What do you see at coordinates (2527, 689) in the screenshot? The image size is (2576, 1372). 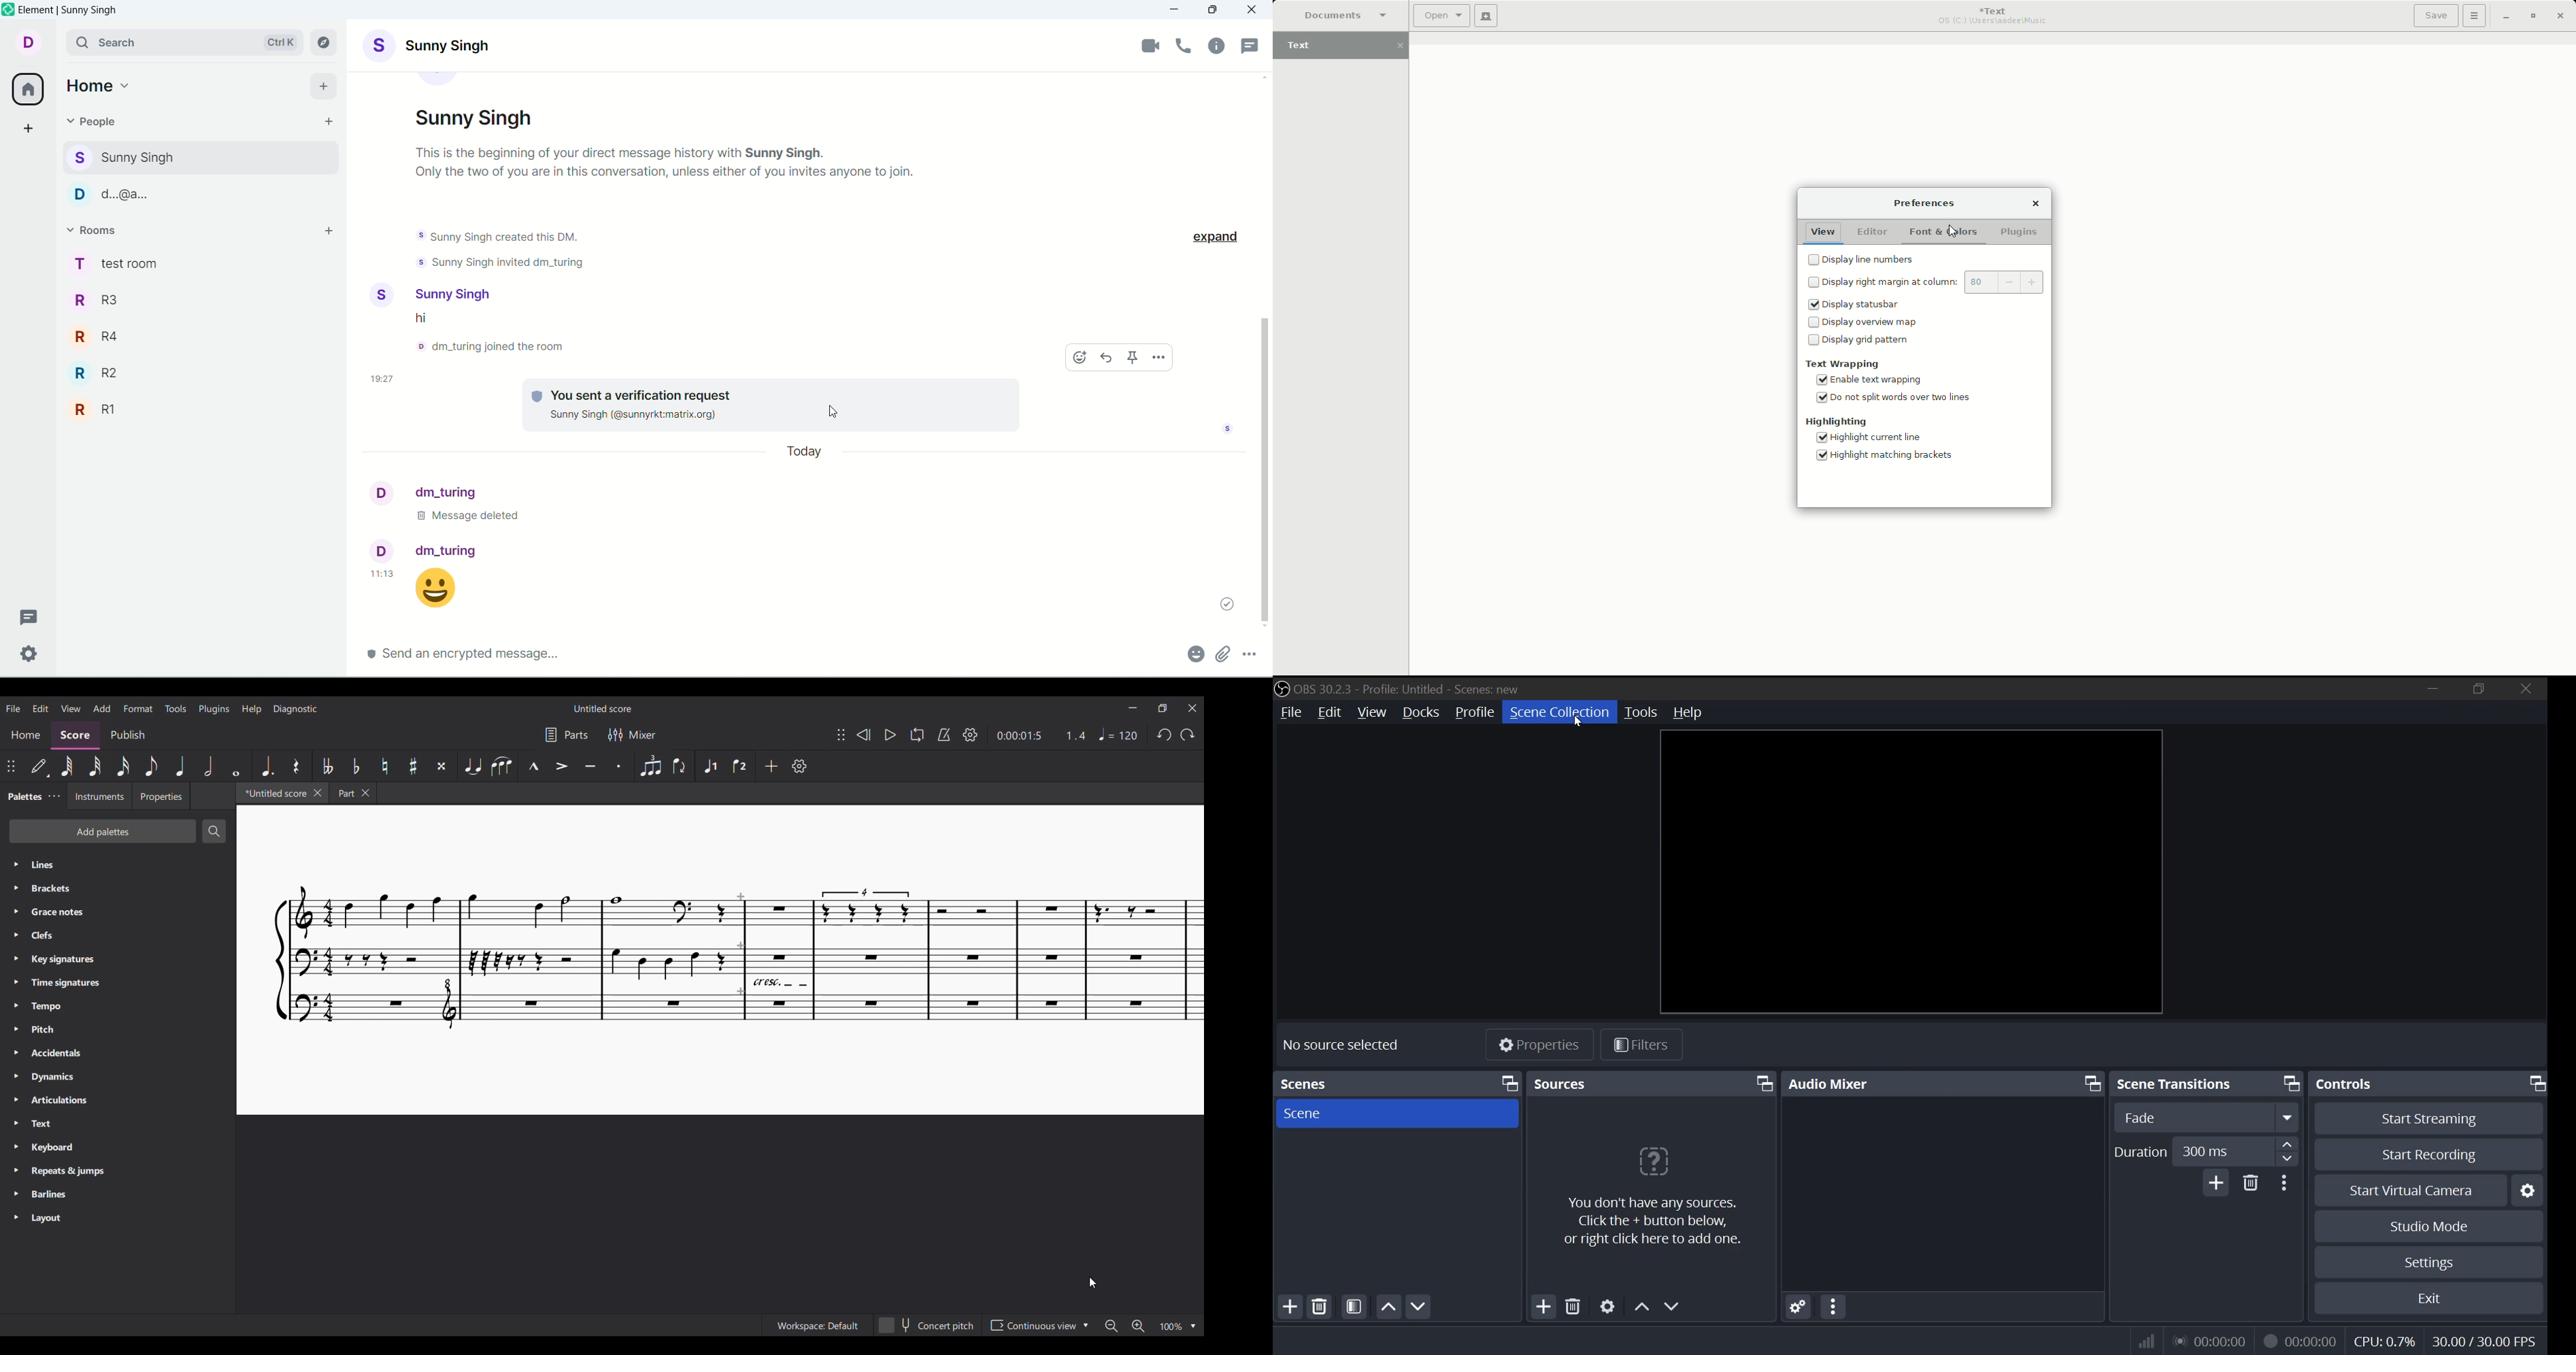 I see `close` at bounding box center [2527, 689].